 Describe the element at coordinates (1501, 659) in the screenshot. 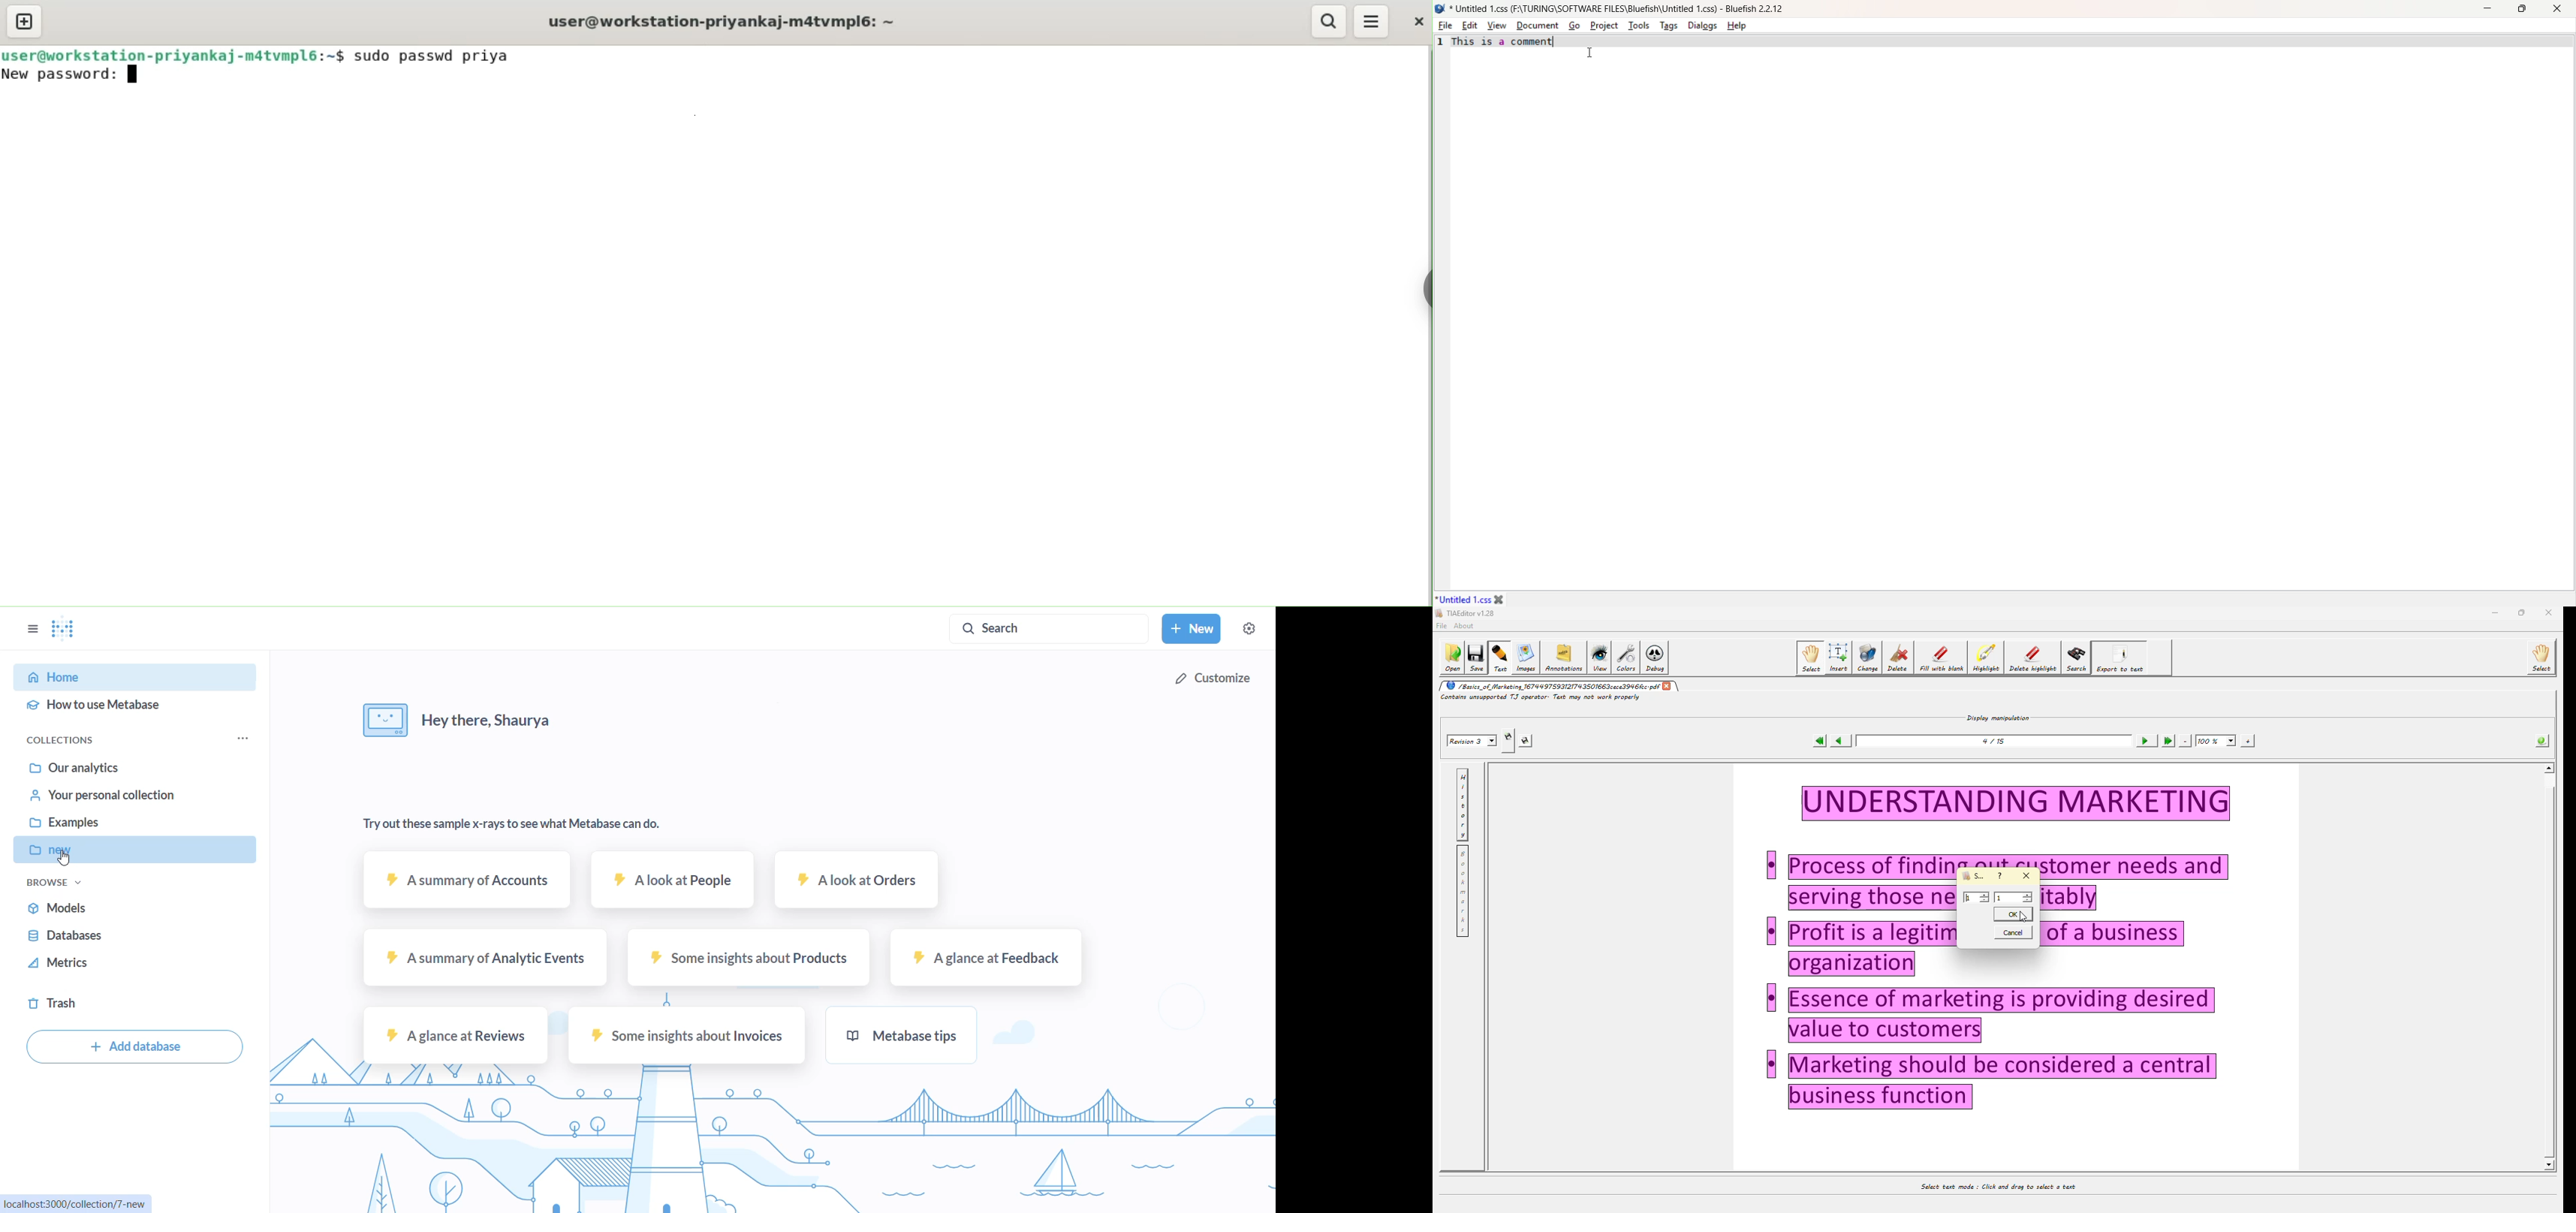

I see `text` at that location.